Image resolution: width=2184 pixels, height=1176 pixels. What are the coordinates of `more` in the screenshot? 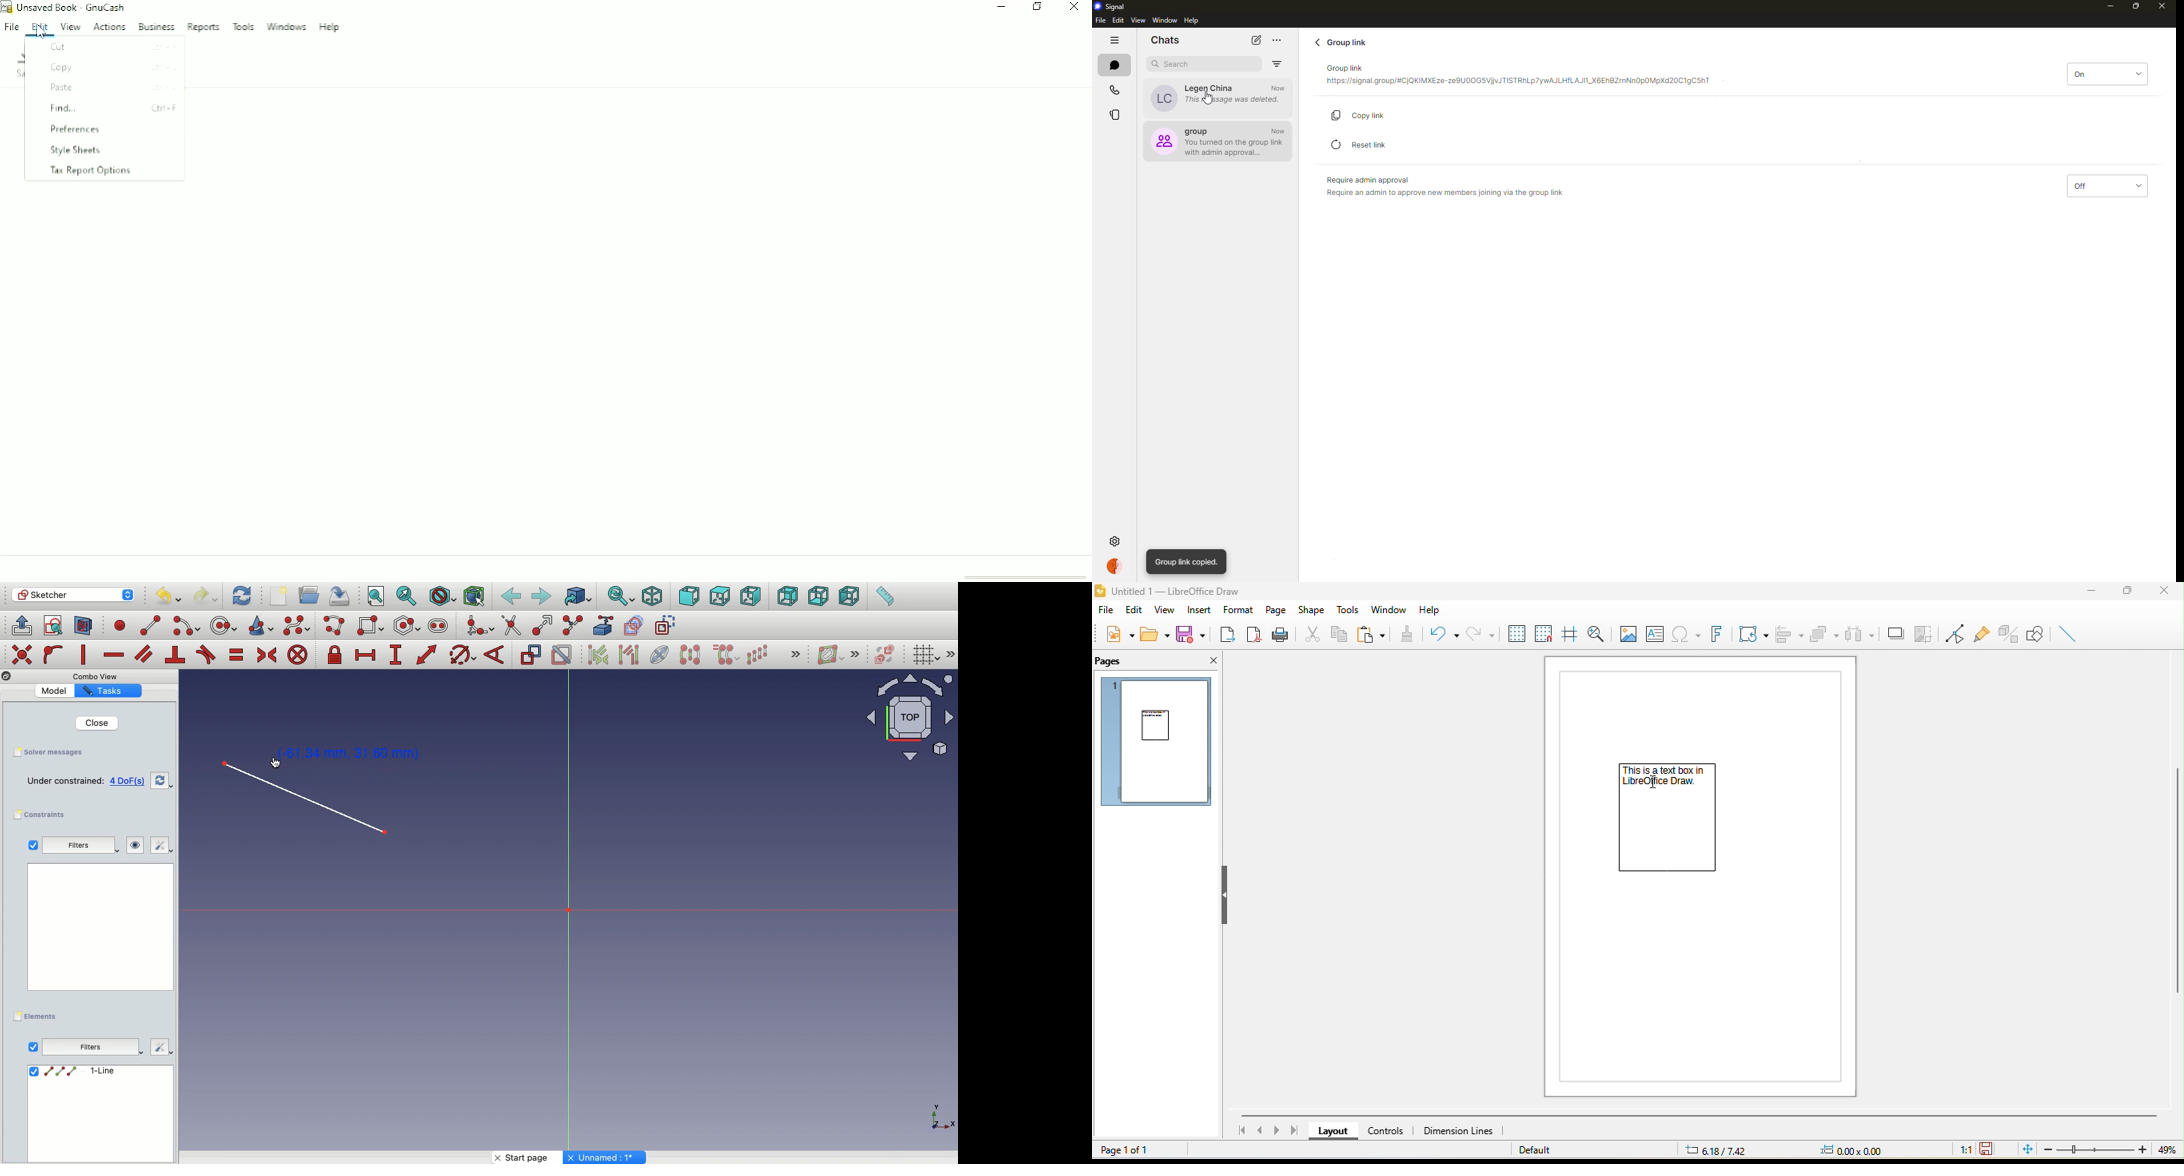 It's located at (1277, 40).